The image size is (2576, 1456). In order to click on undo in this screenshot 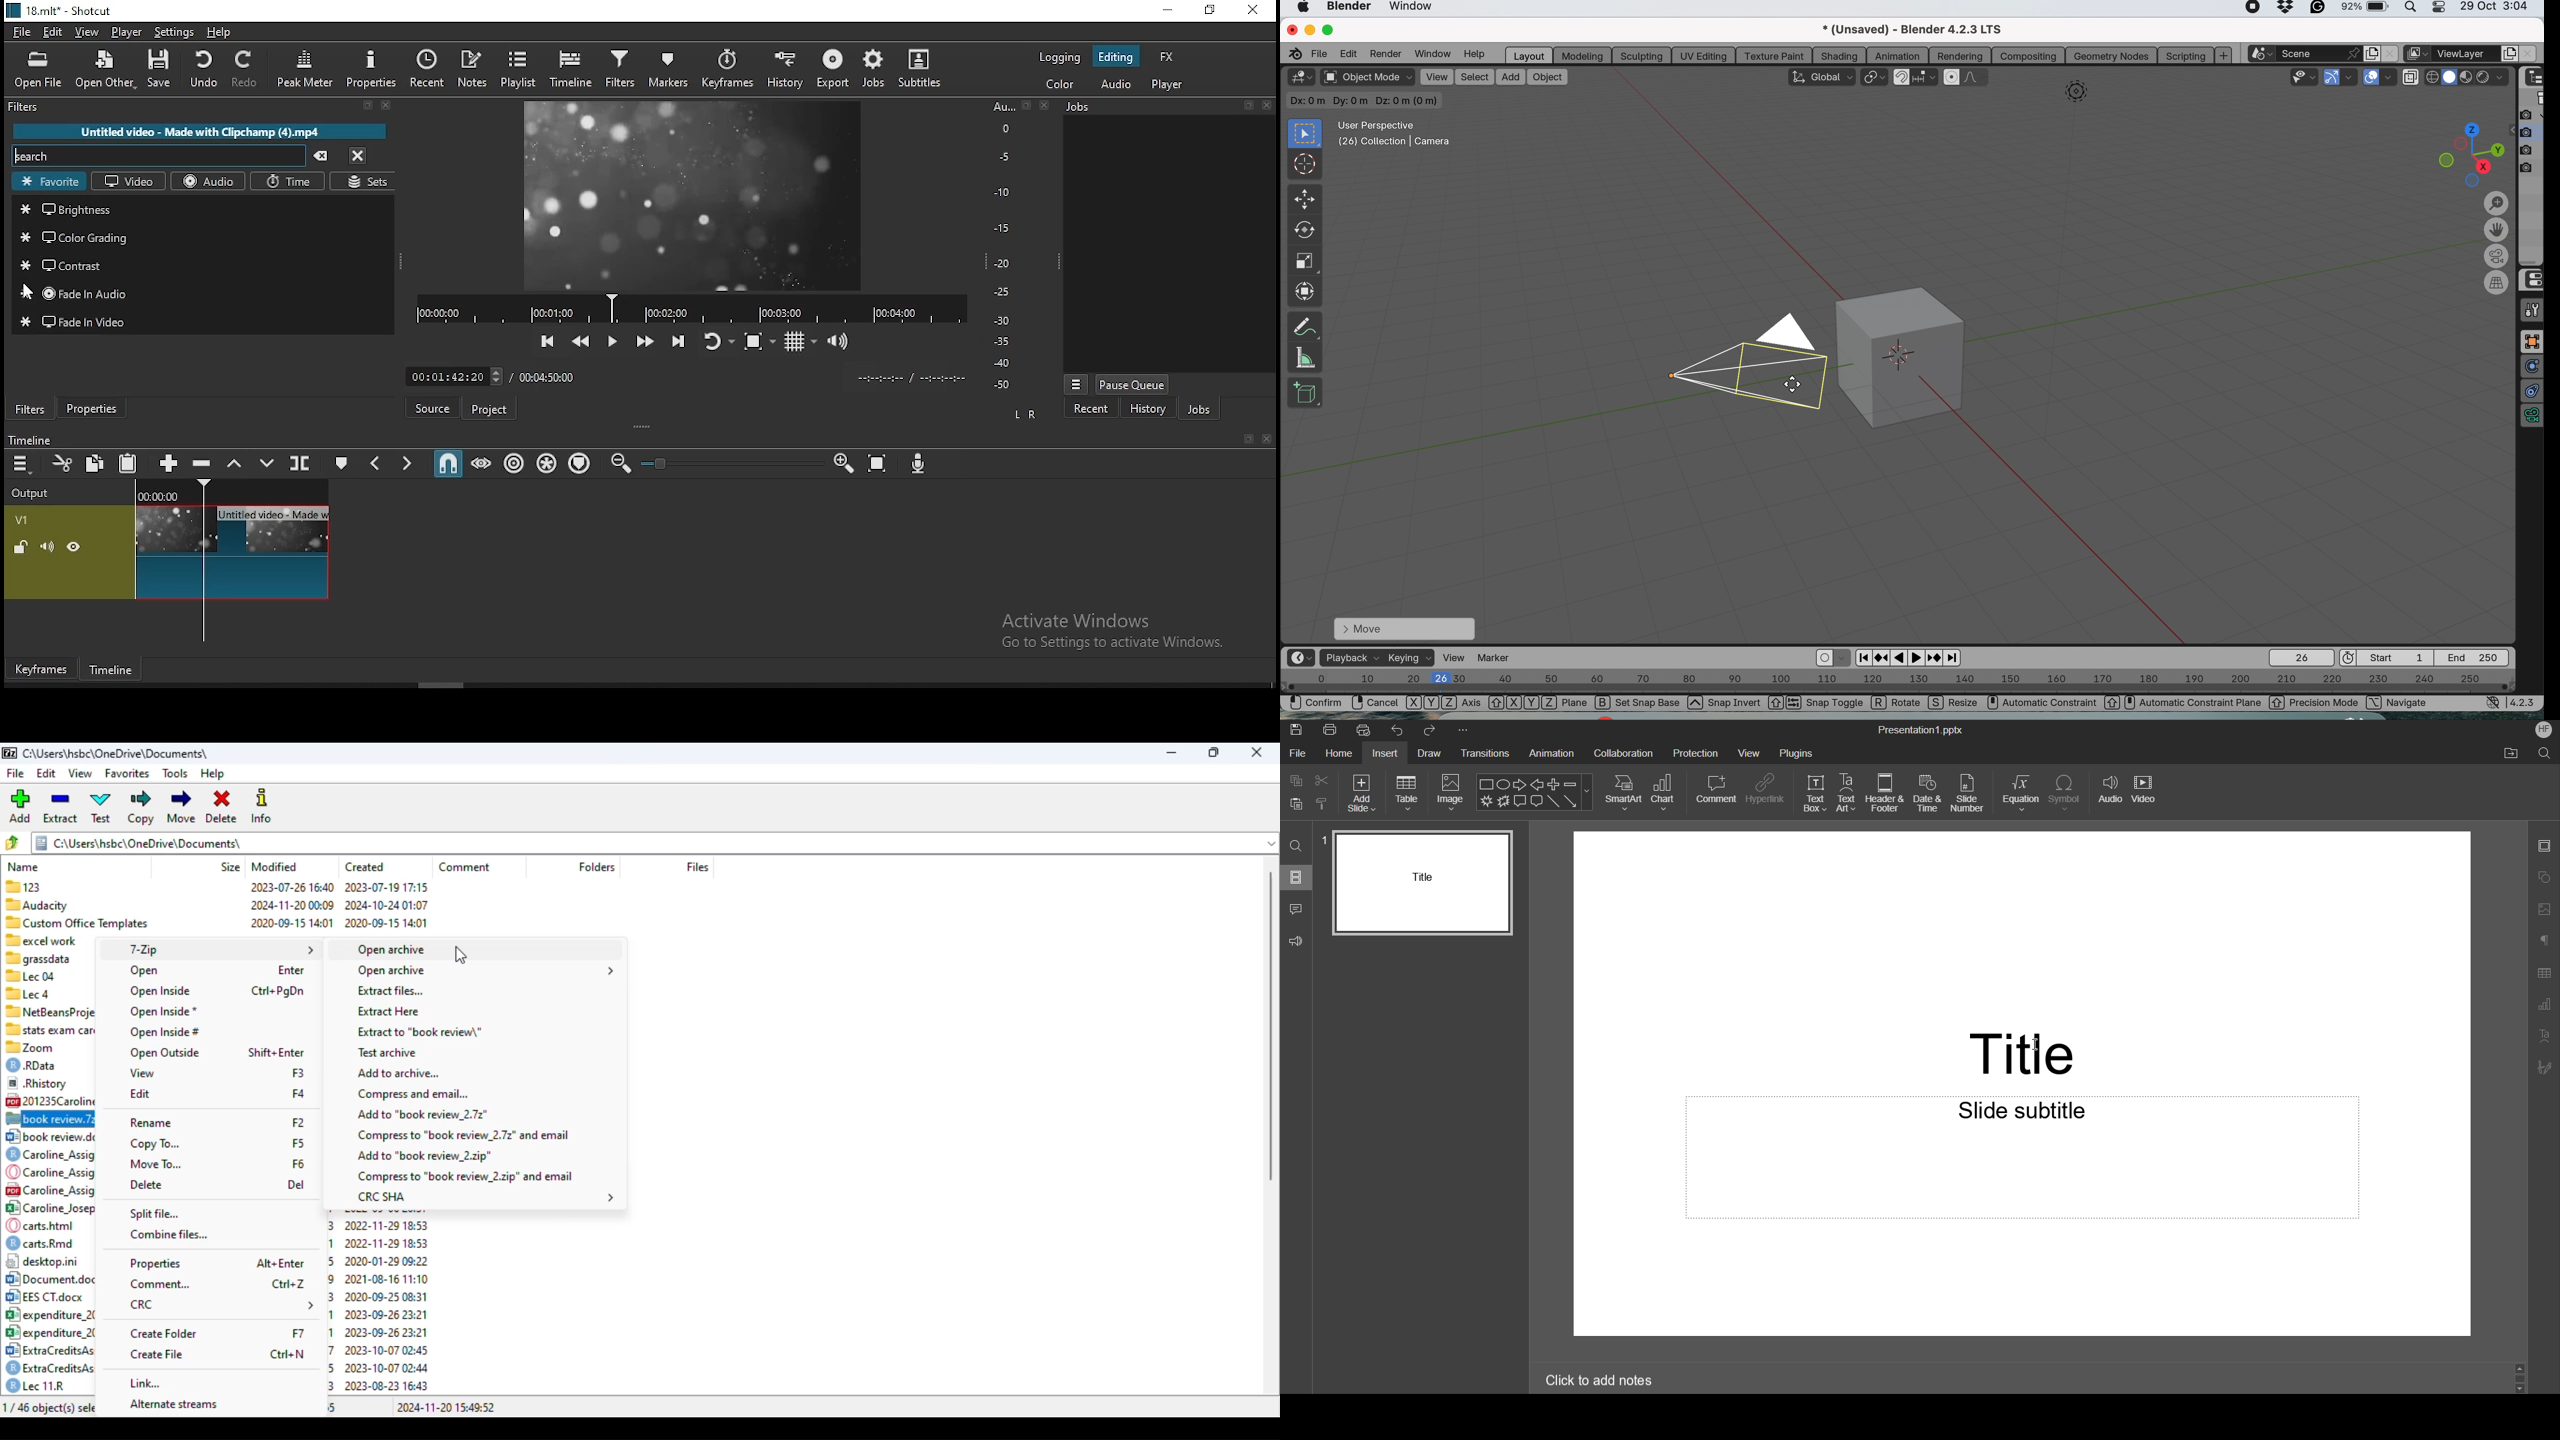, I will do `click(203, 69)`.